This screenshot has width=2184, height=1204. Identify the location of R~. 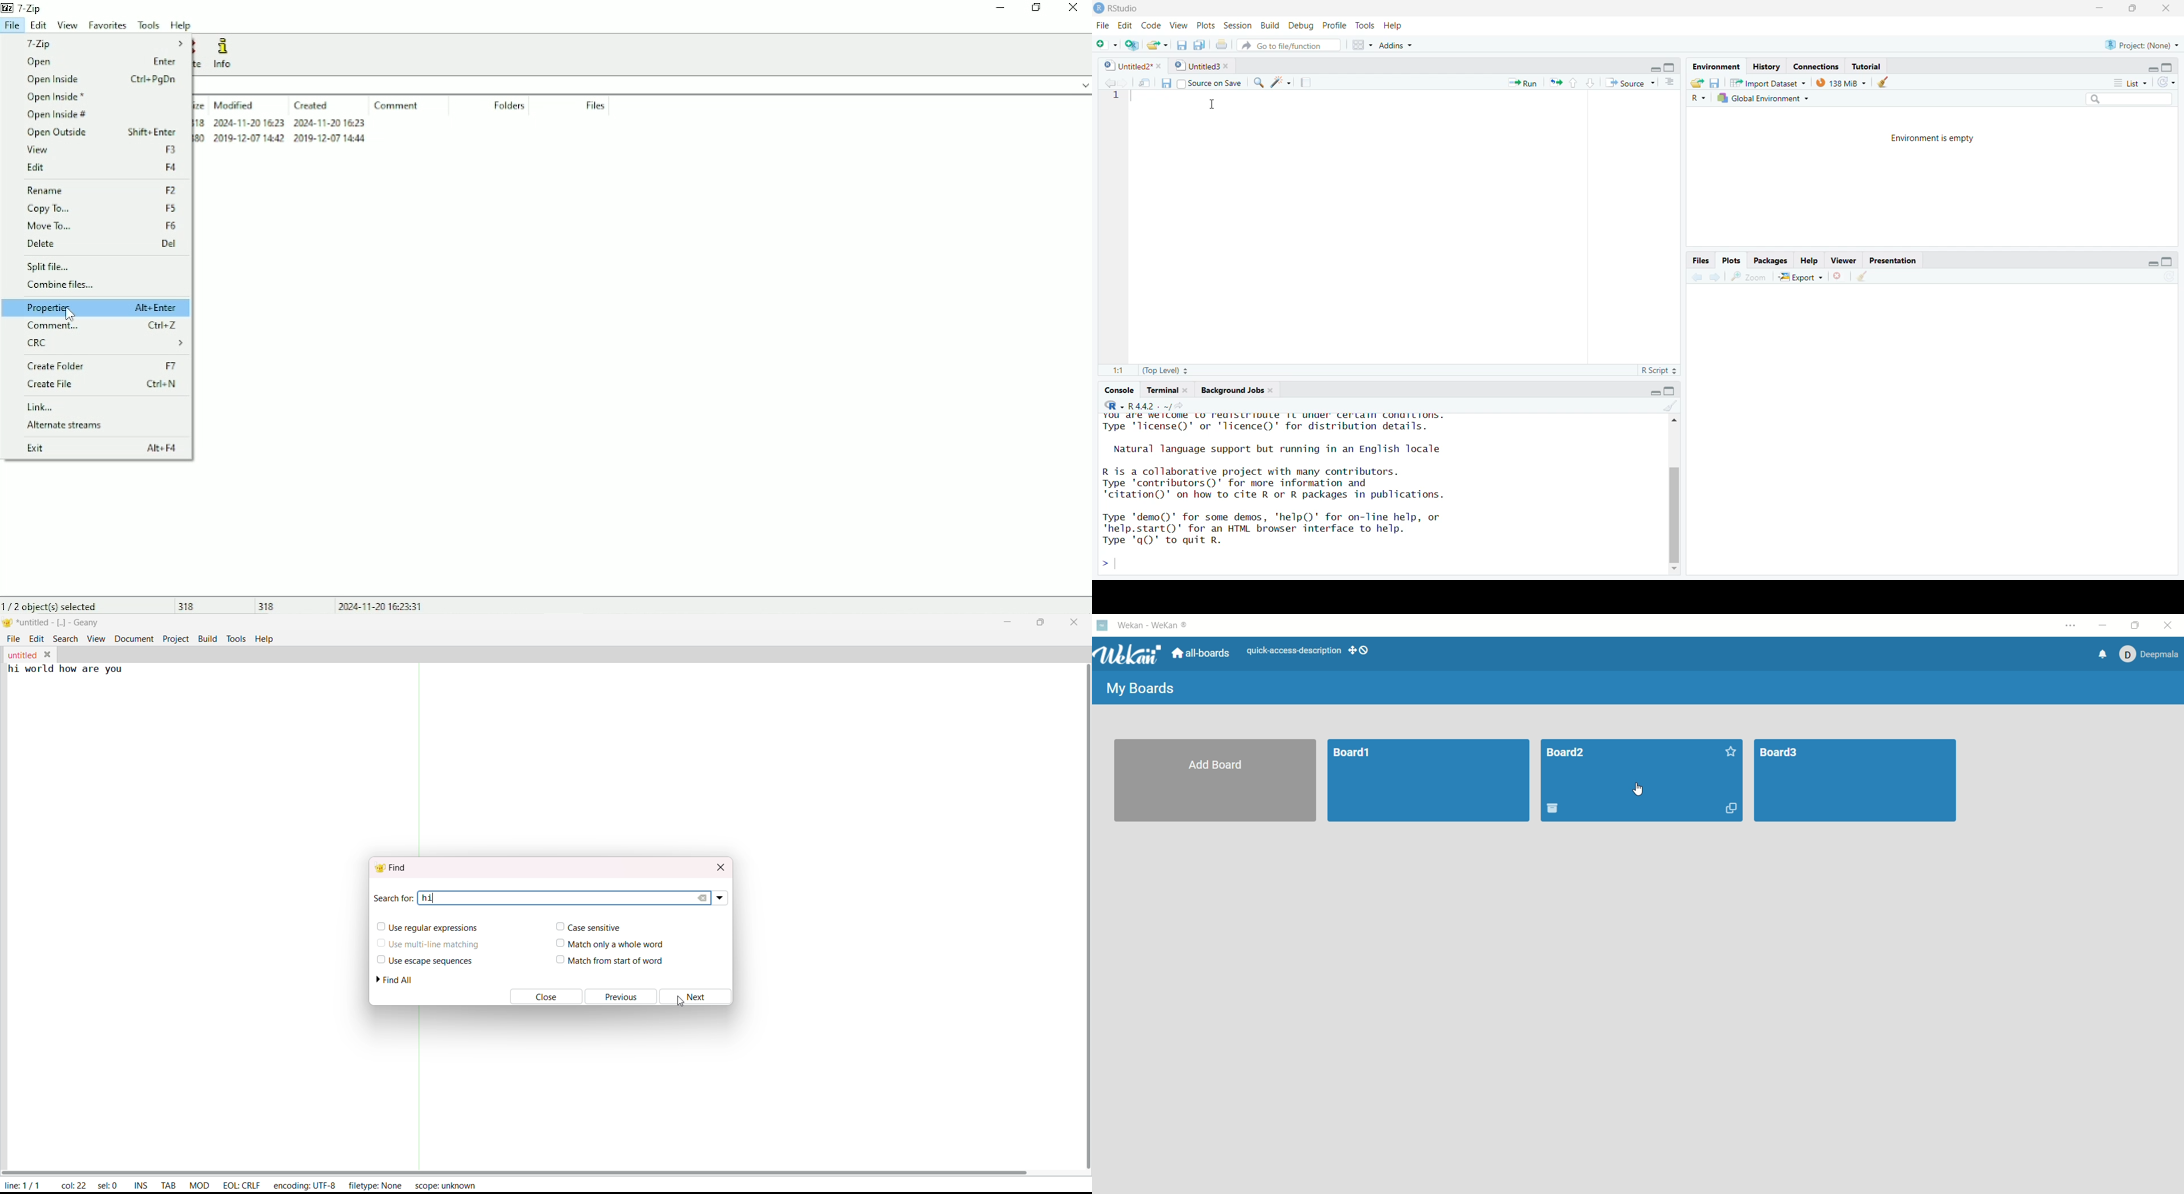
(1698, 98).